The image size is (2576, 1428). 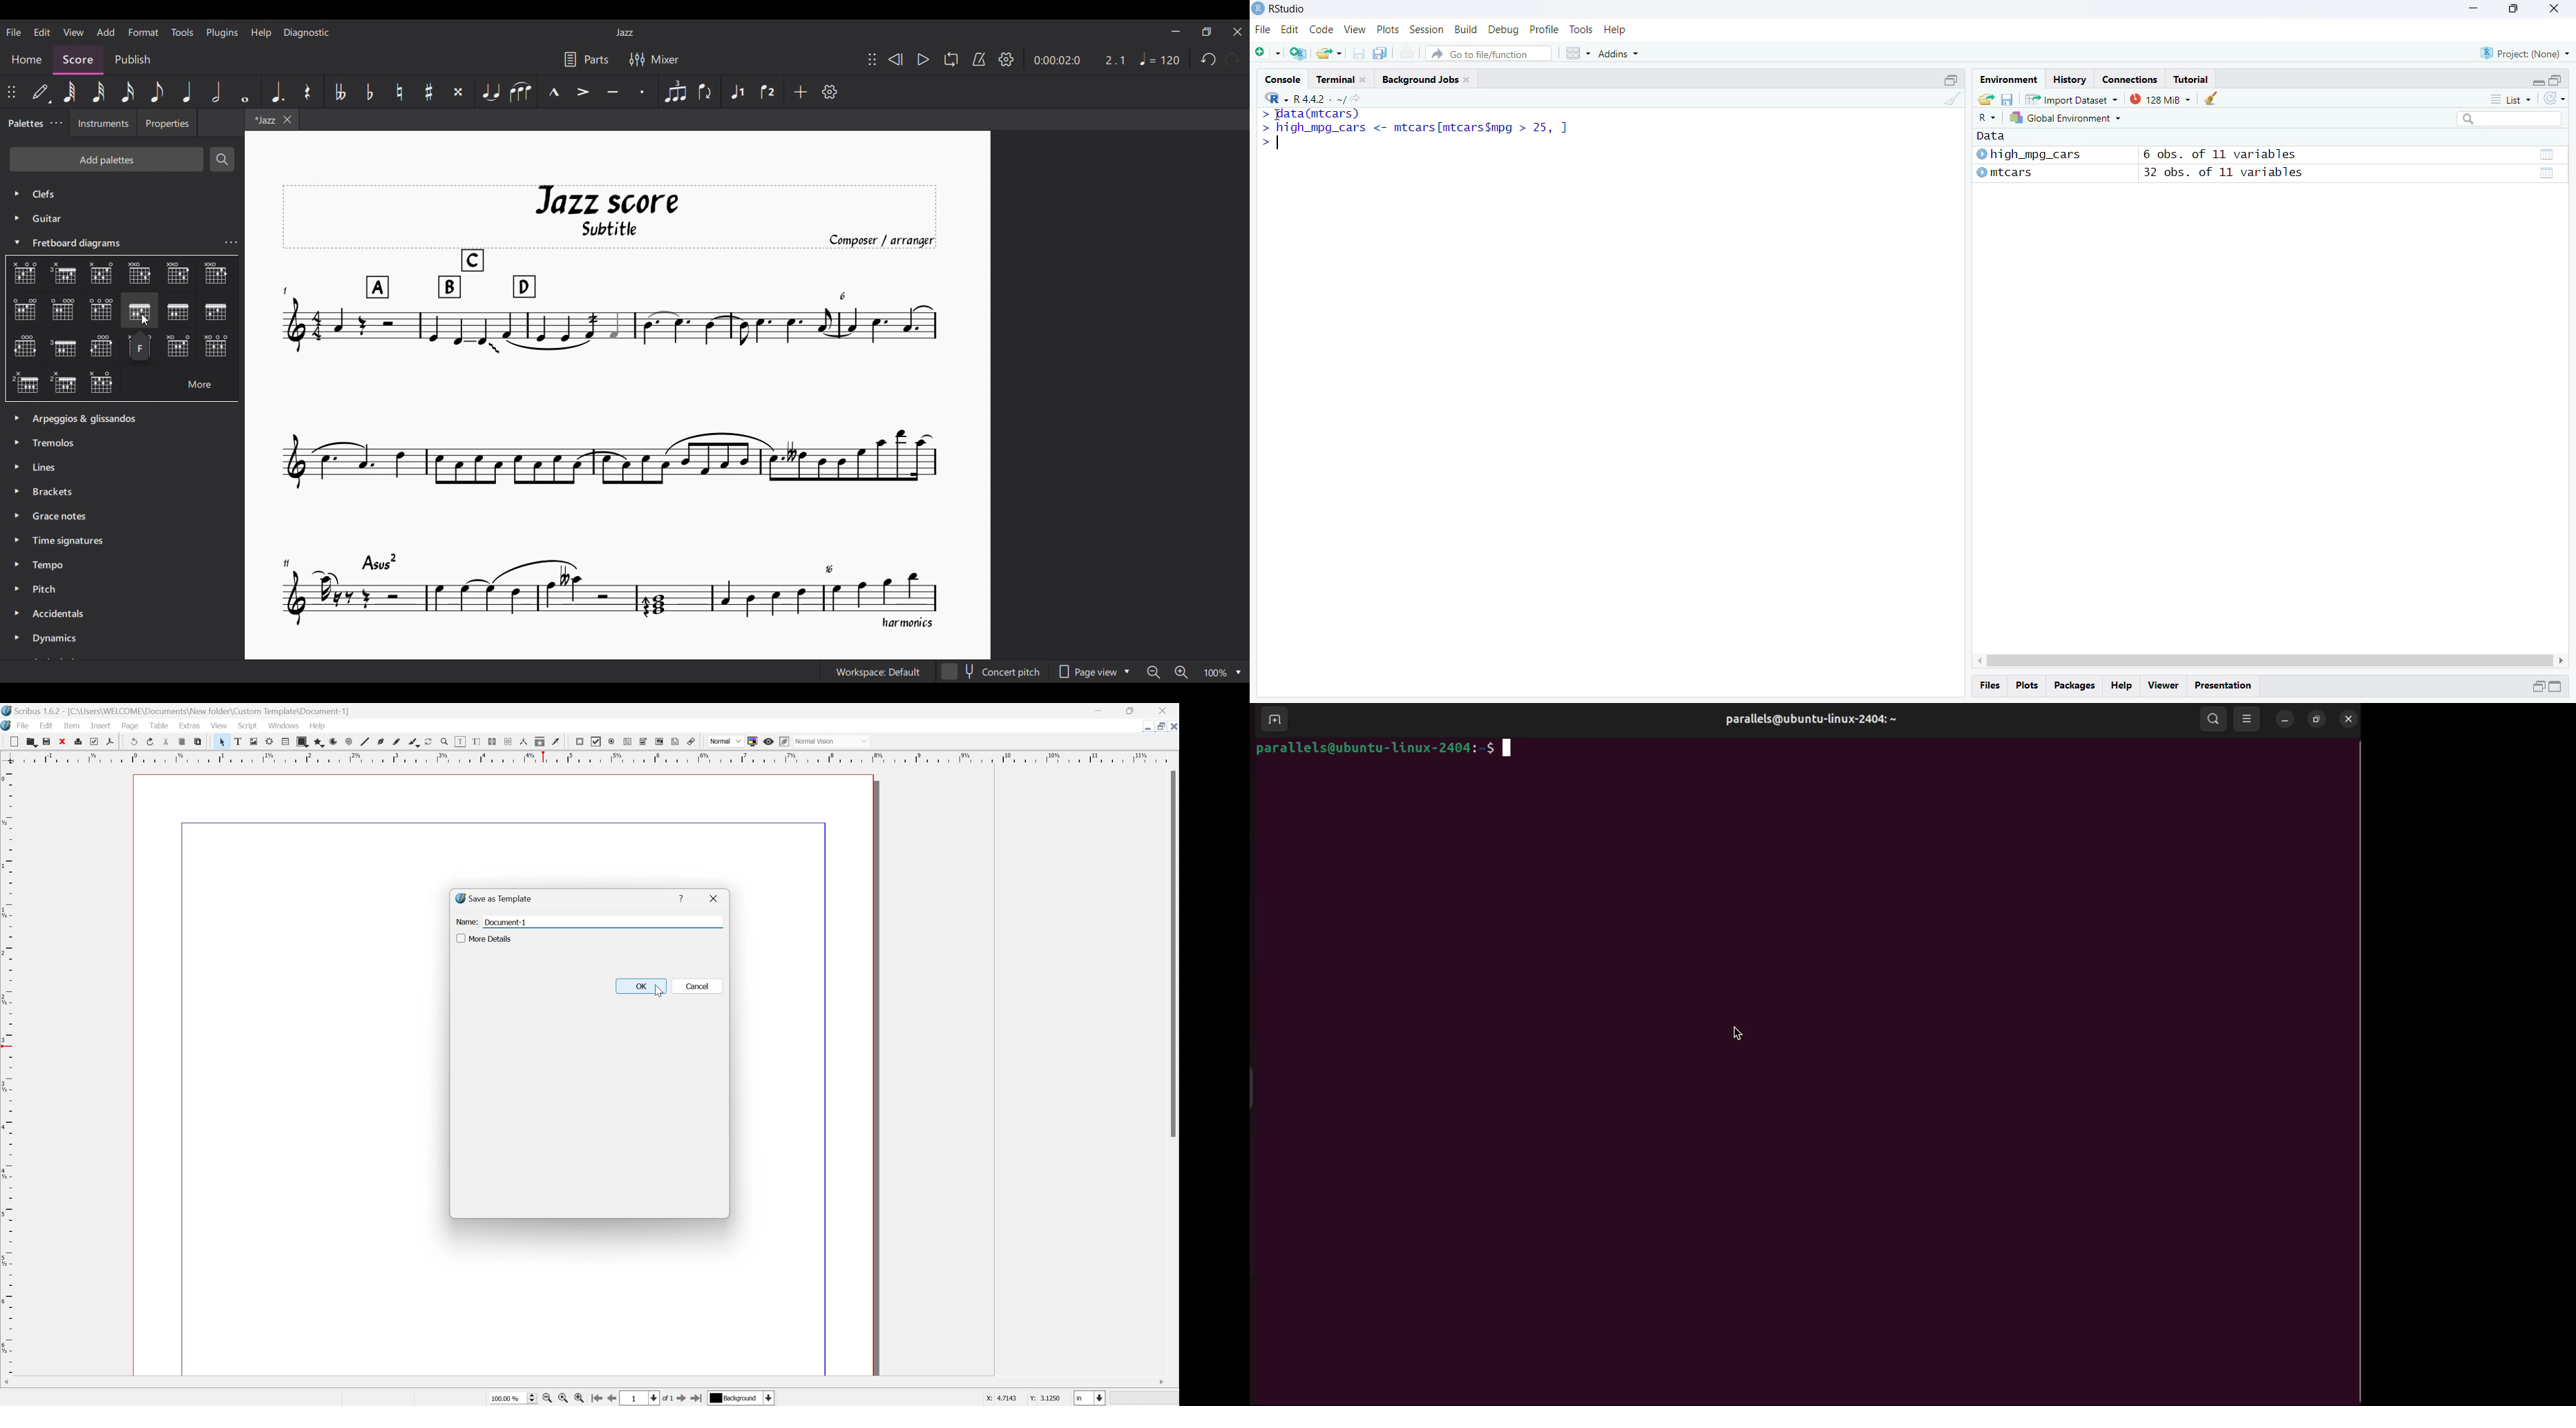 I want to click on Scrollbar, so click(x=2270, y=661).